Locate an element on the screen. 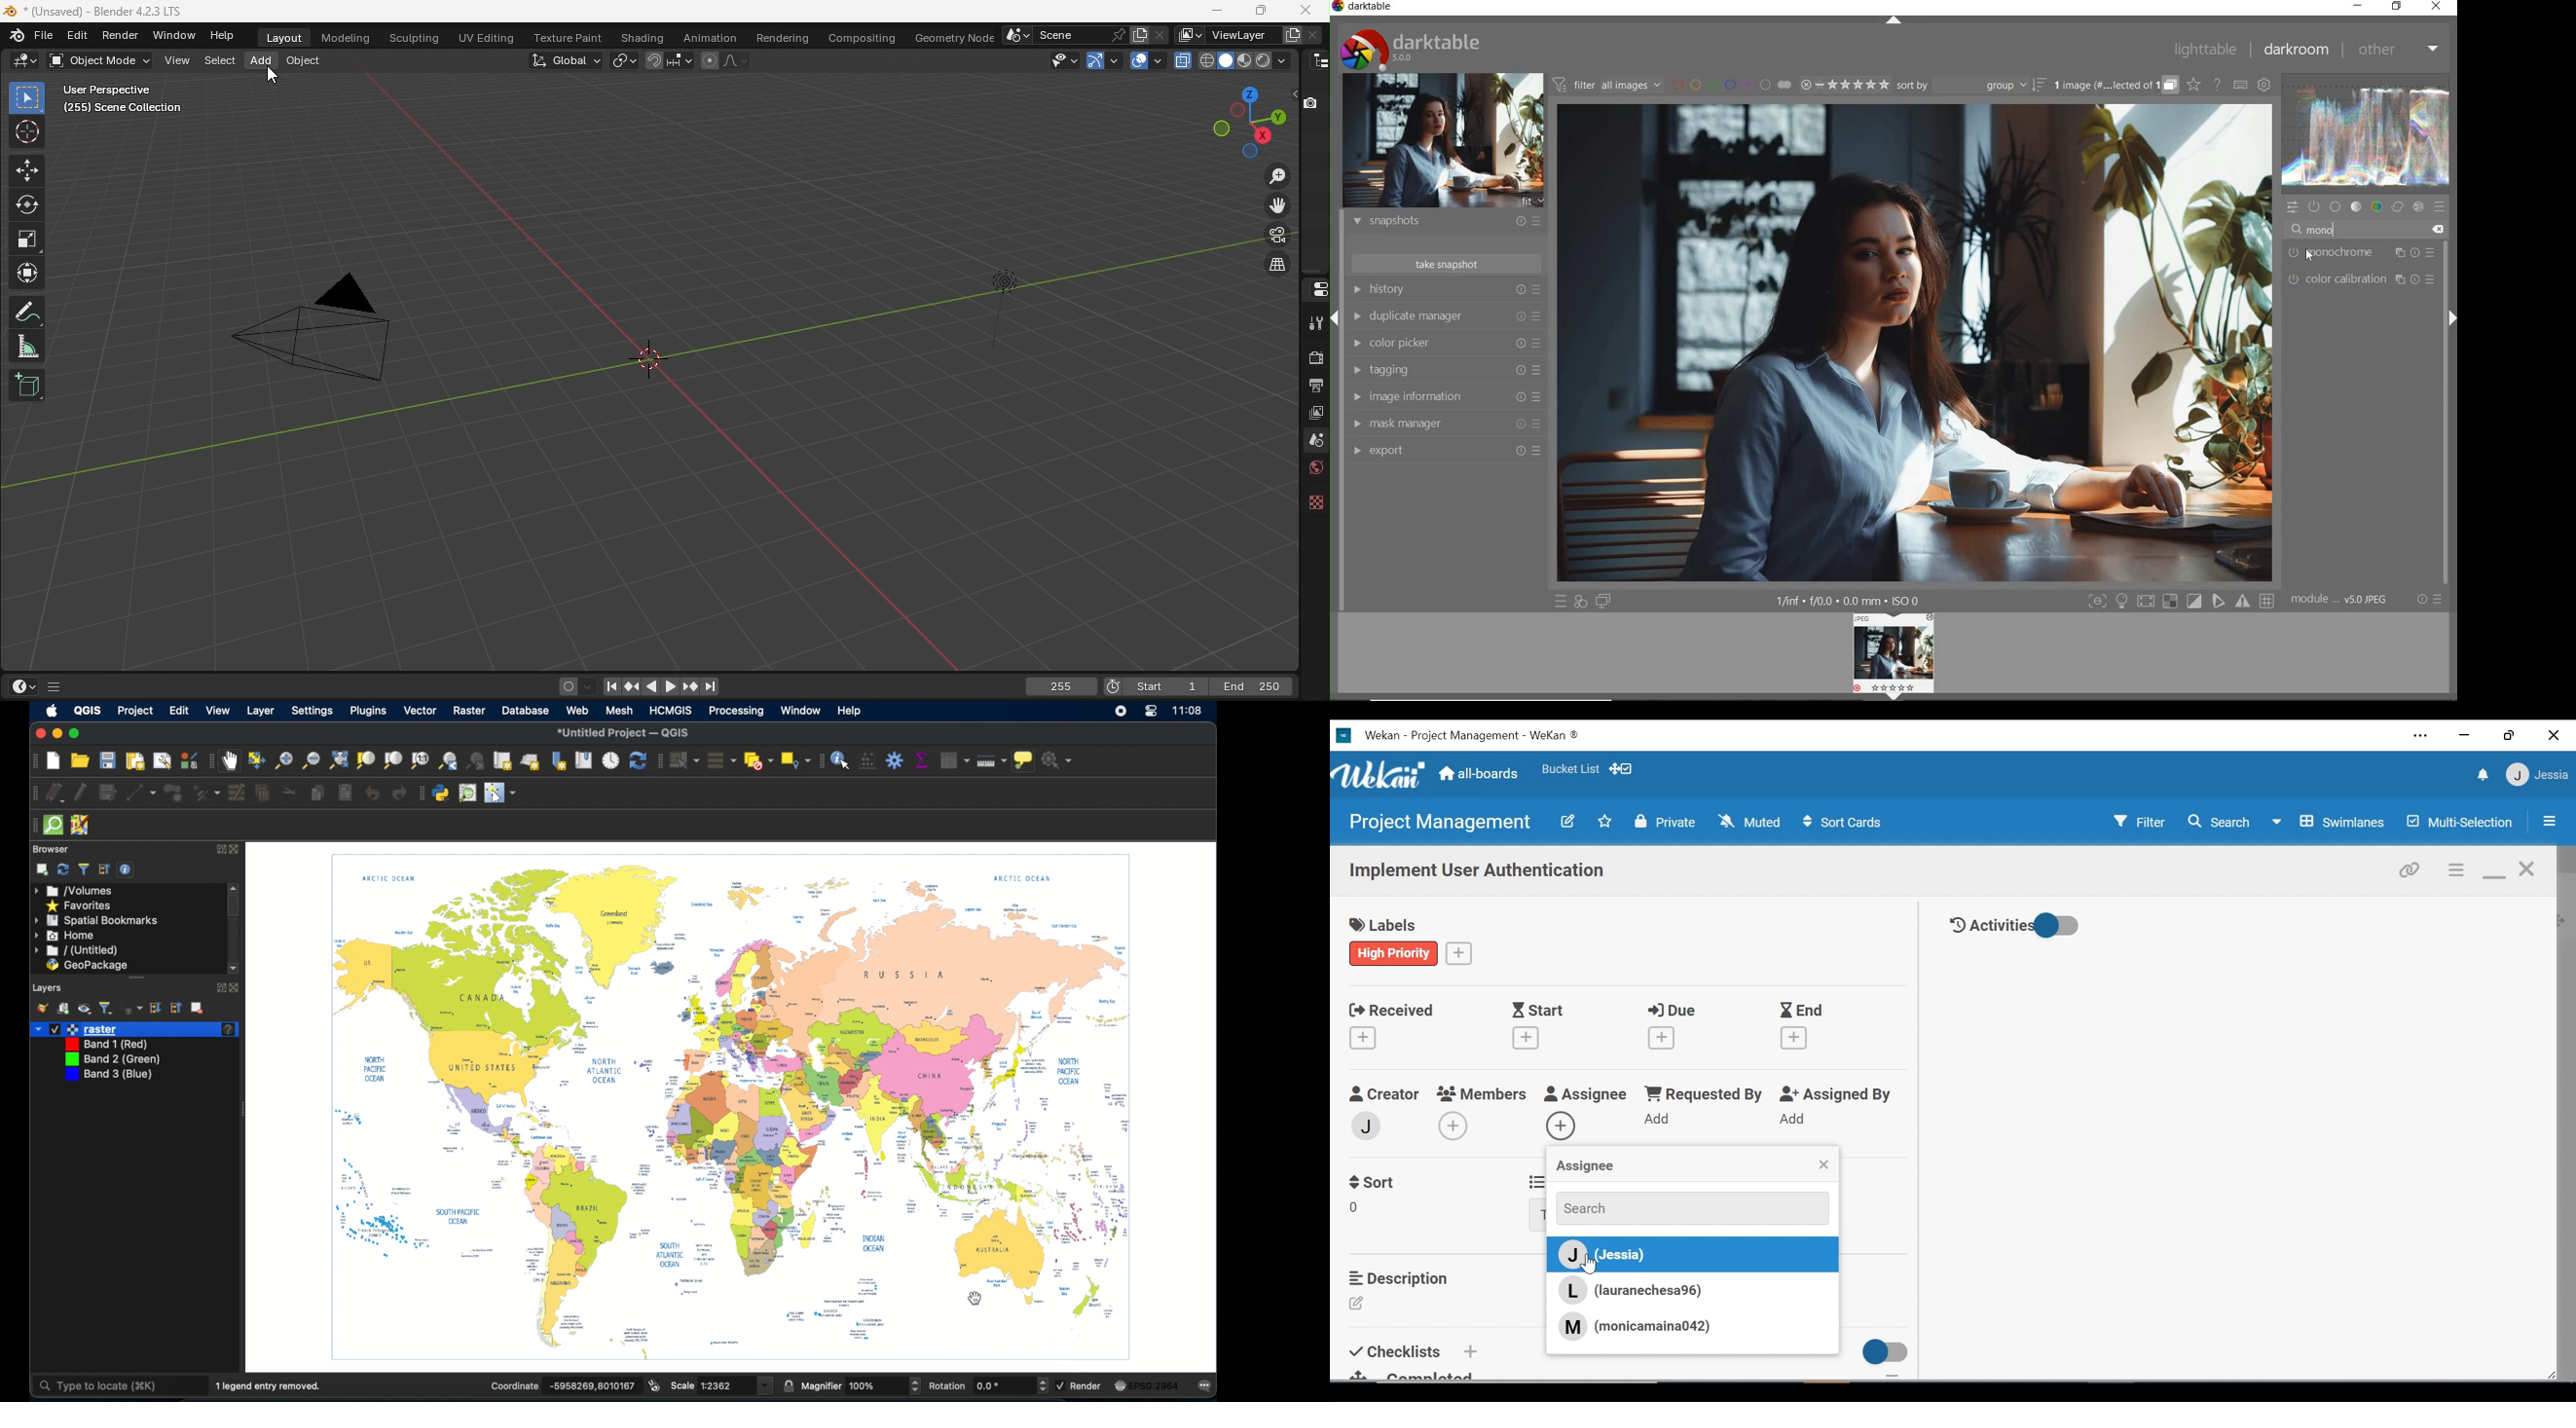 Image resolution: width=2576 pixels, height=1428 pixels. python console is located at coordinates (441, 793).